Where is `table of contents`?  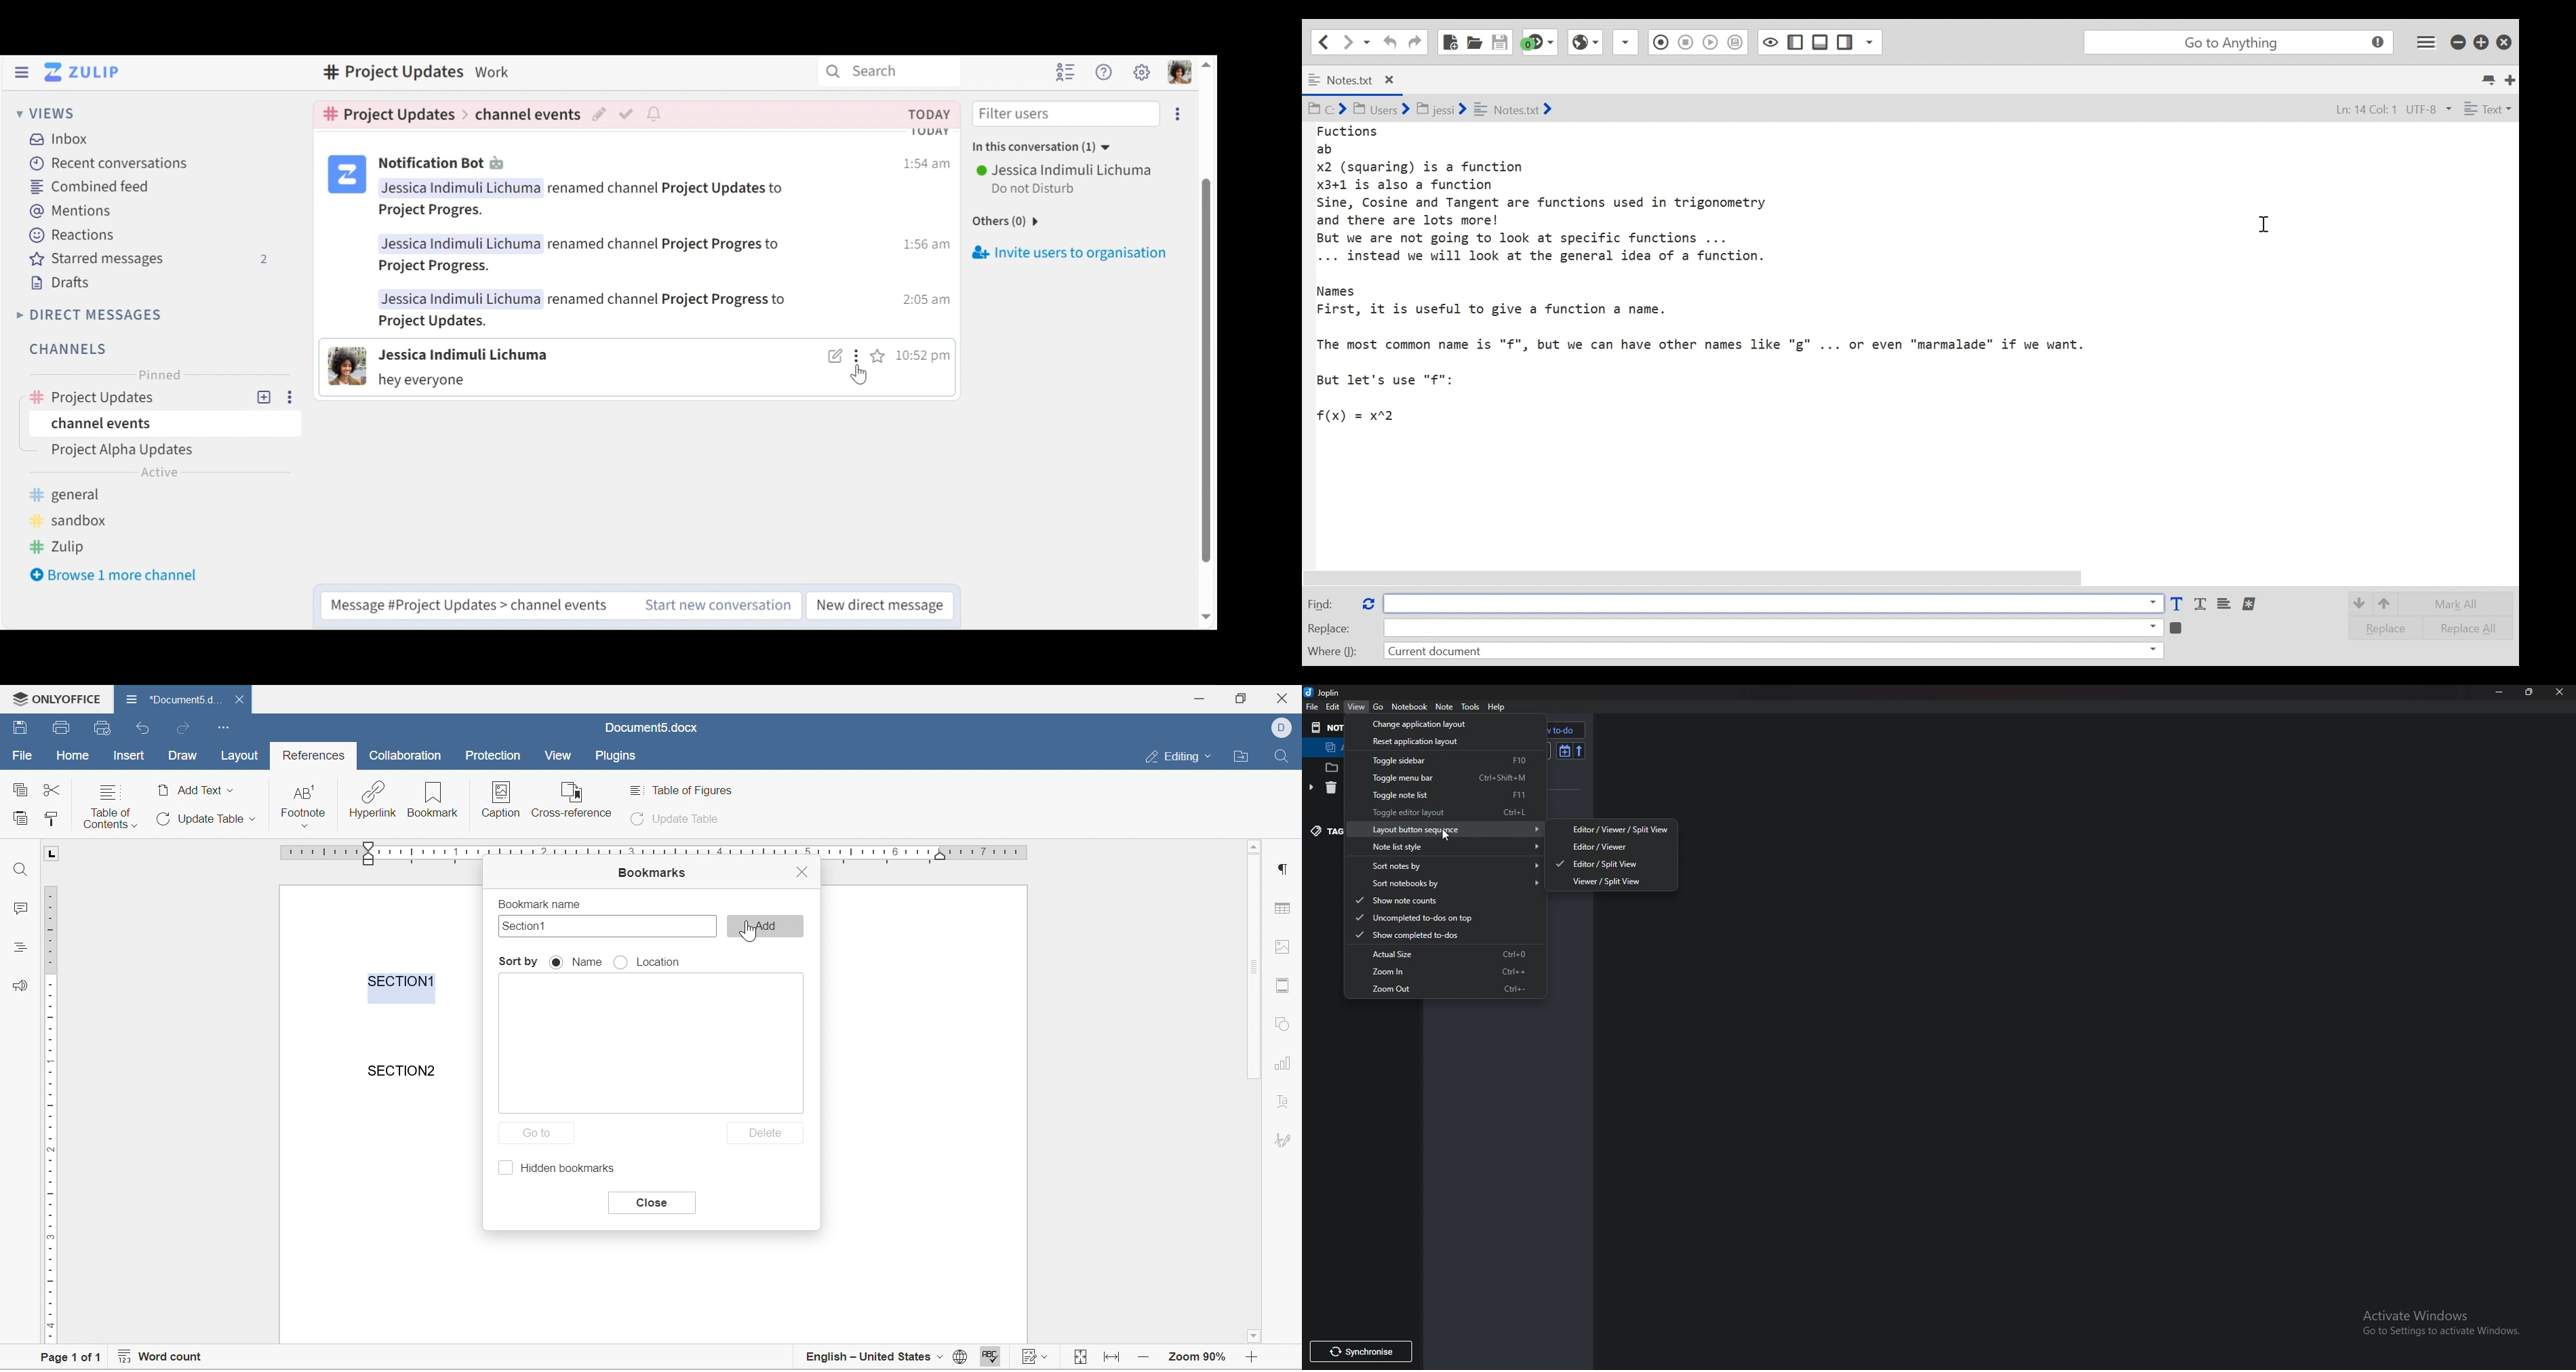
table of contents is located at coordinates (110, 806).